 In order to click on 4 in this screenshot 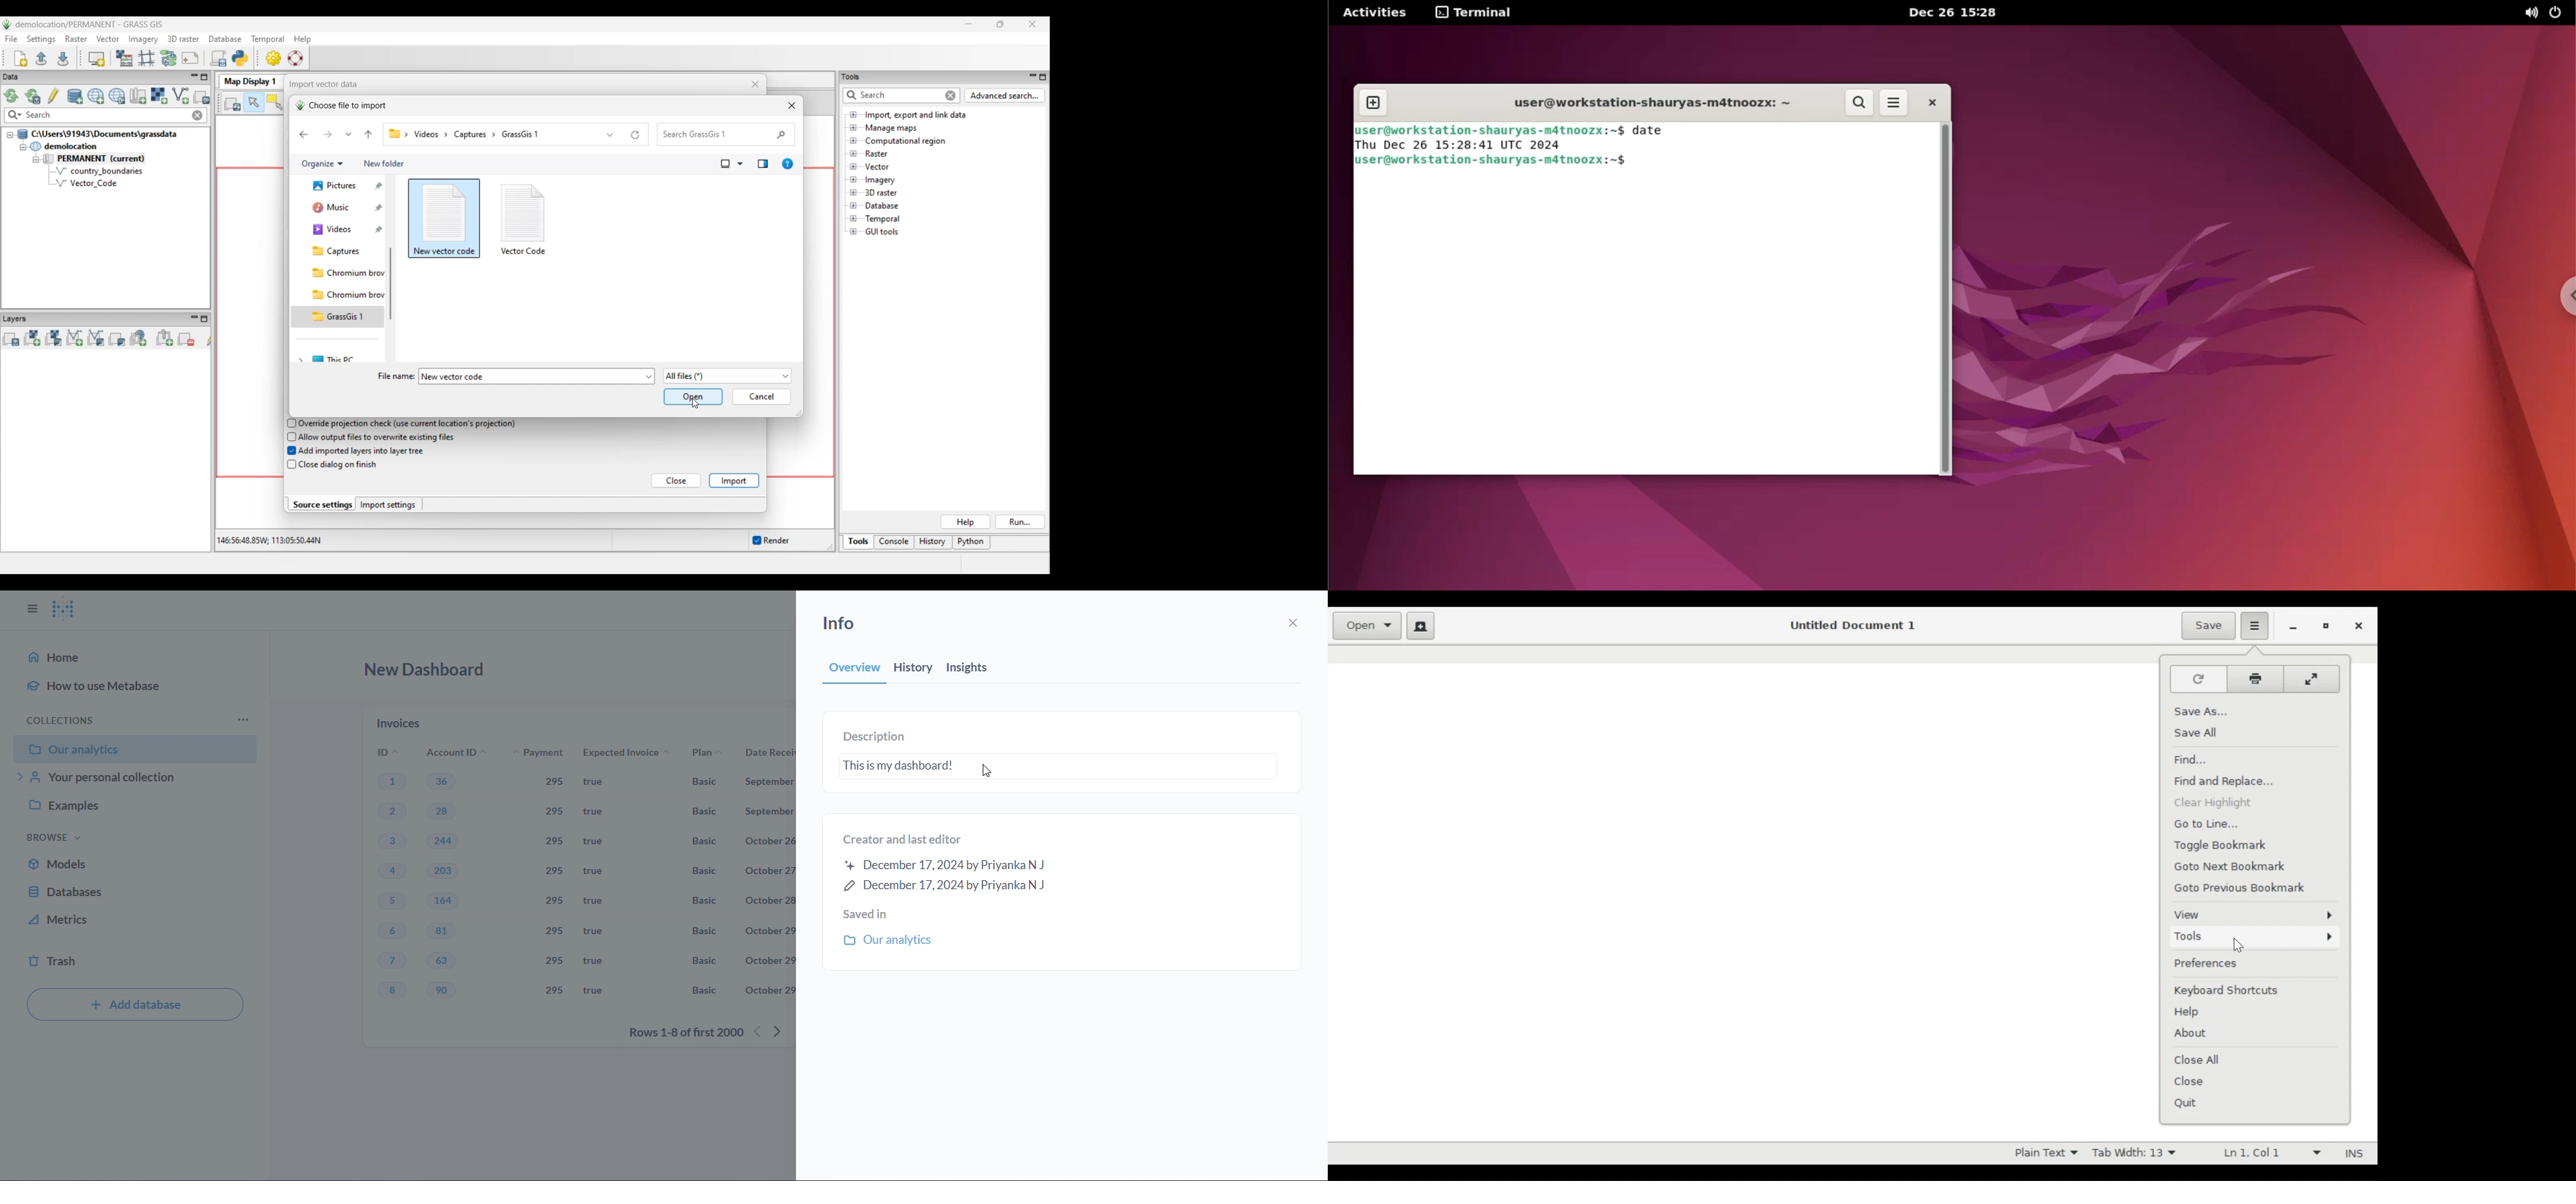, I will do `click(392, 872)`.